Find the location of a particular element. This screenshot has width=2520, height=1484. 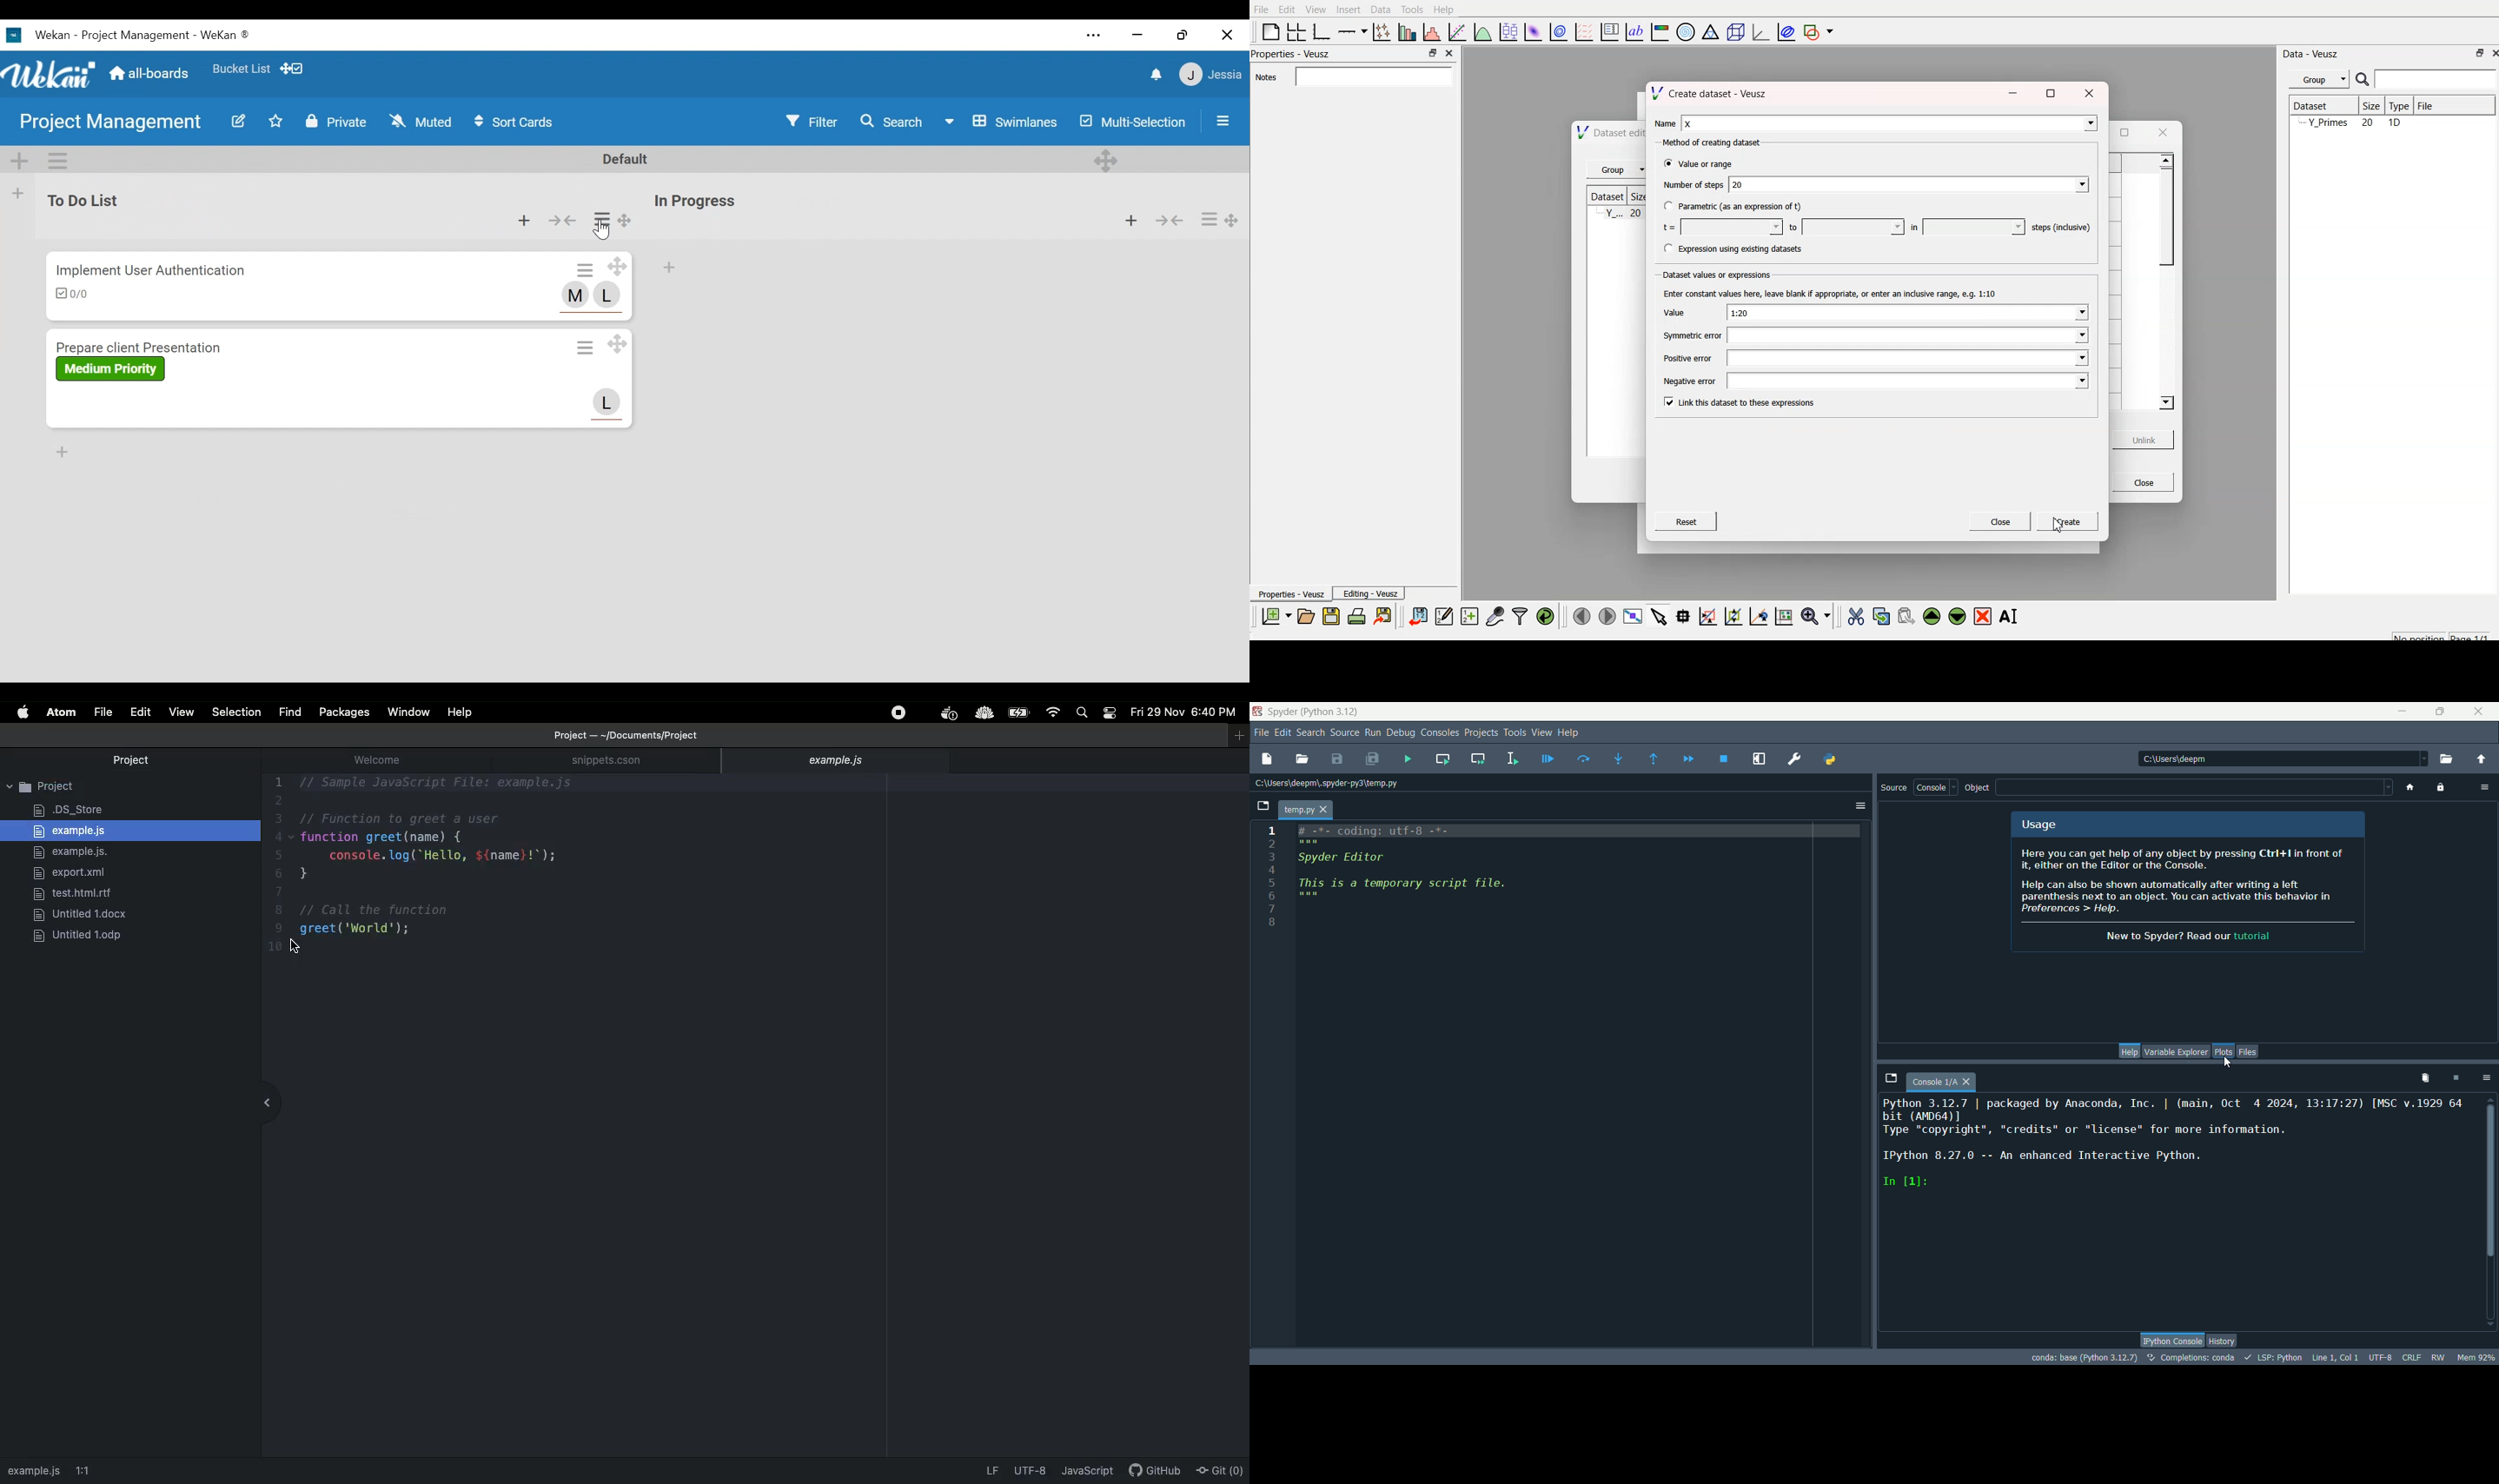

Reset | is located at coordinates (1692, 522).